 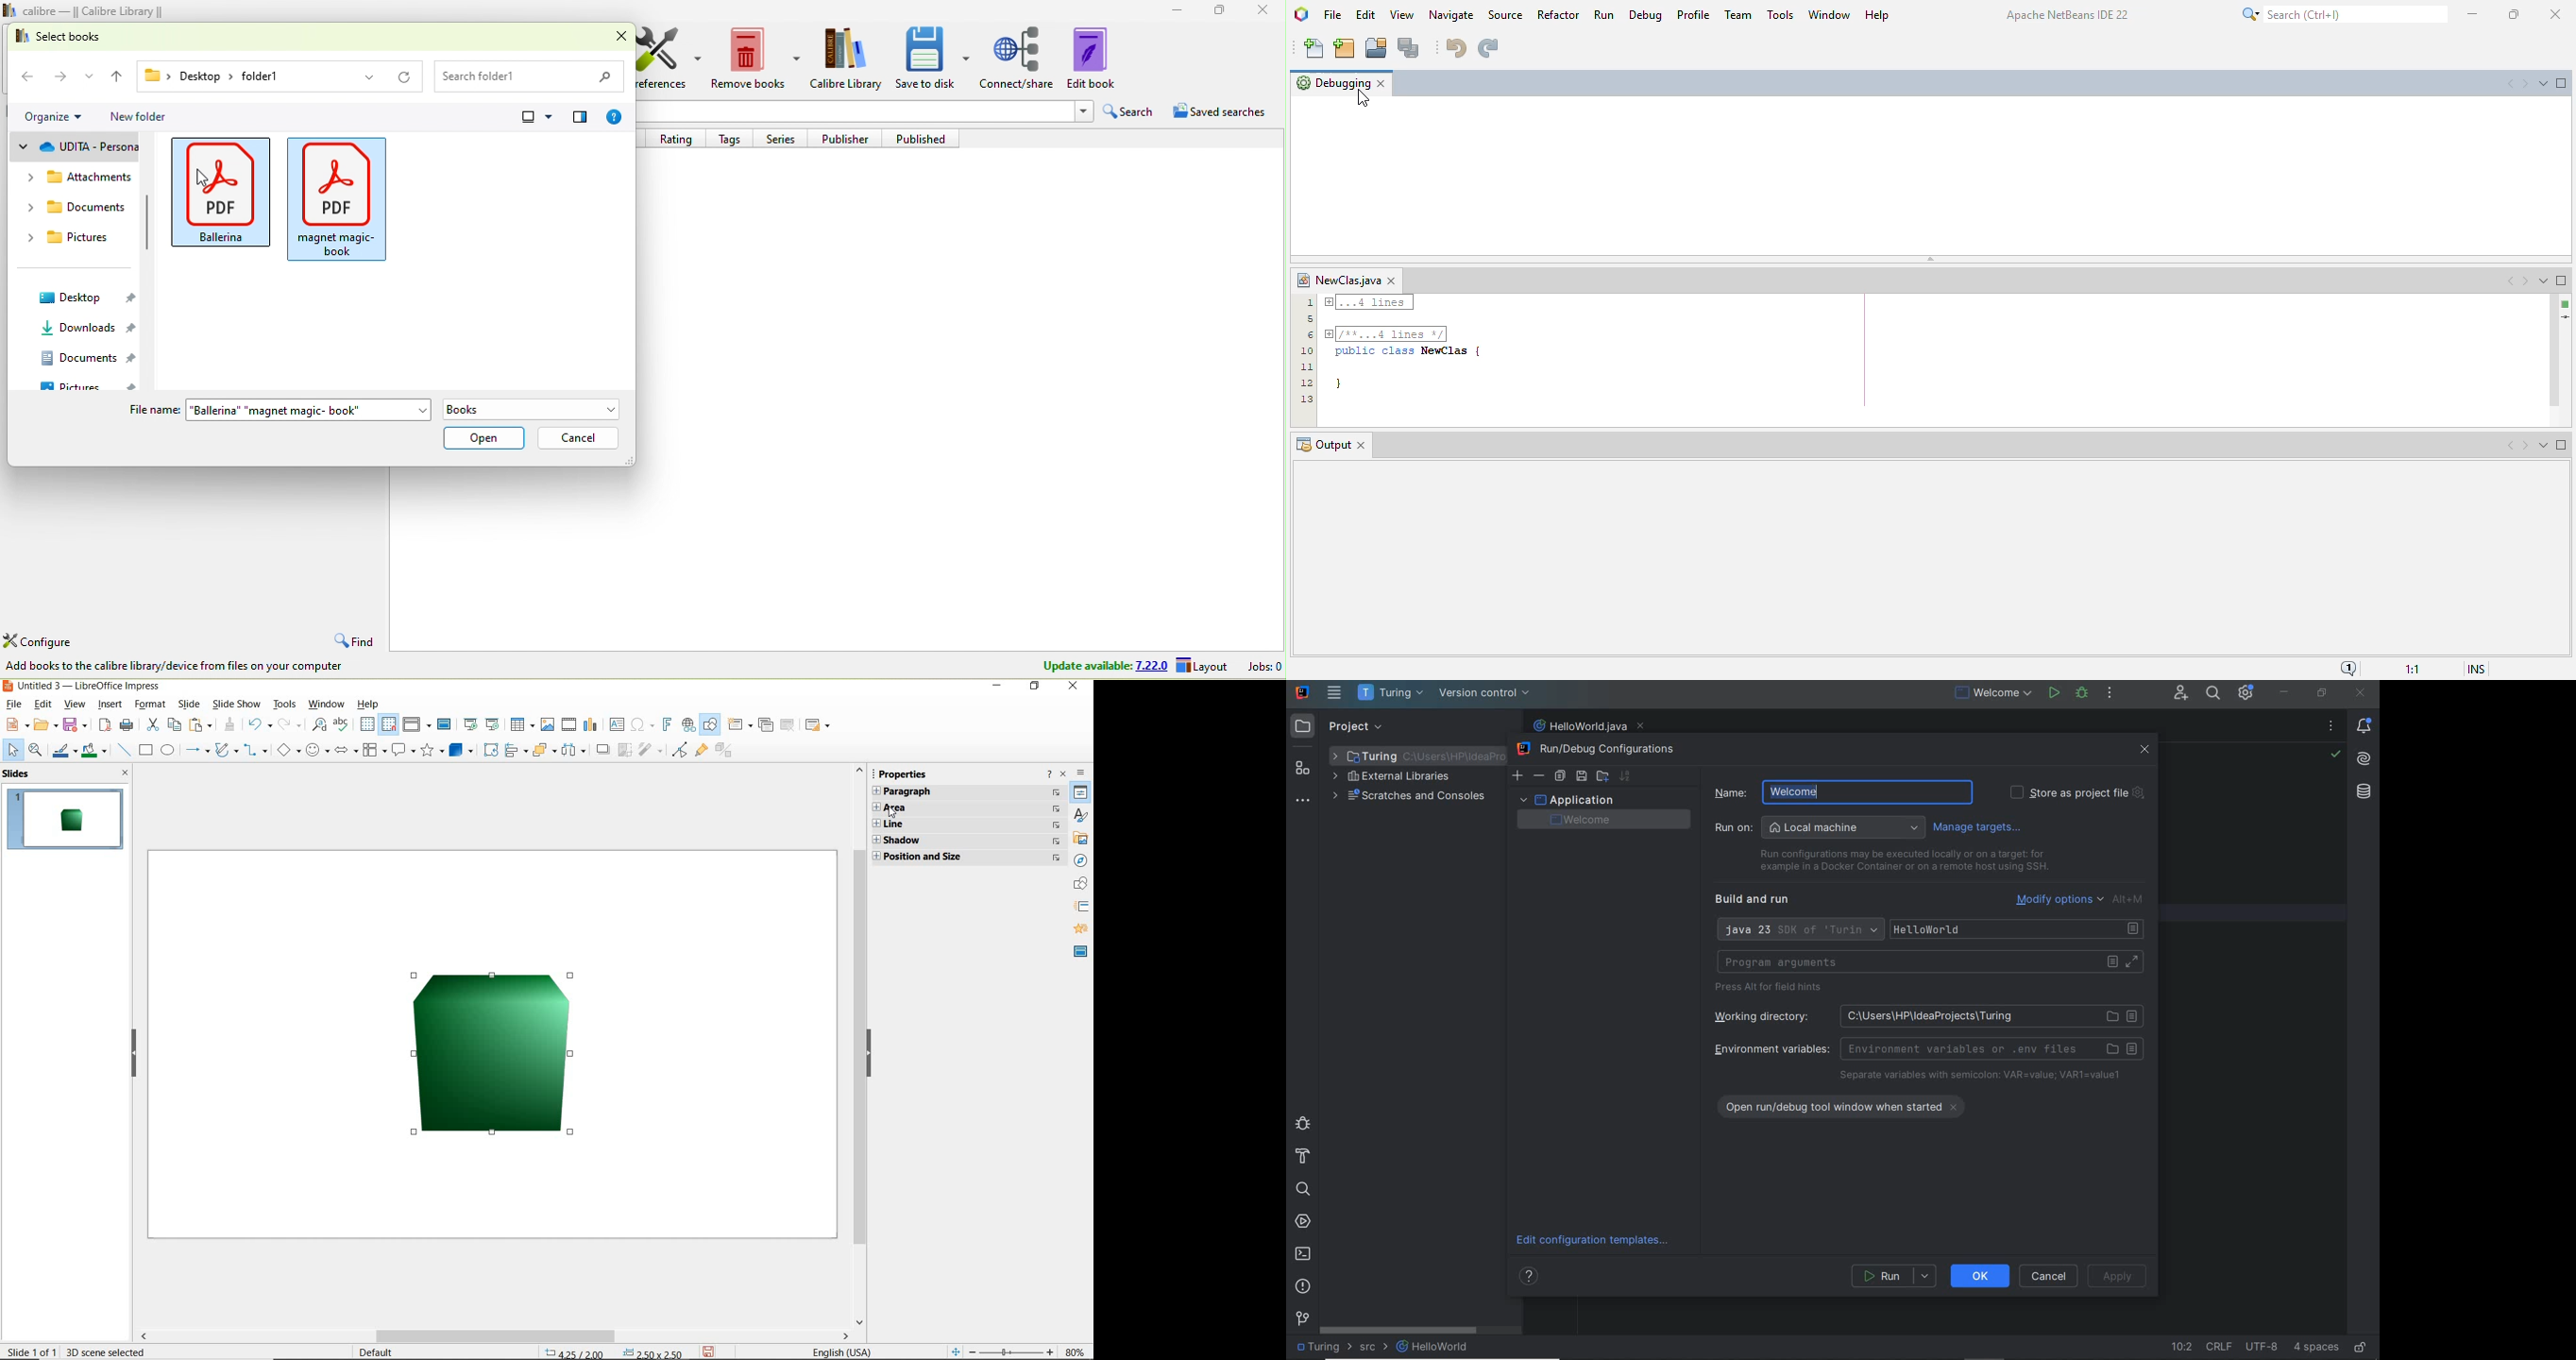 I want to click on SELECT AT LEAST 3 OBJECTS TO DISTRIBUTE, so click(x=576, y=752).